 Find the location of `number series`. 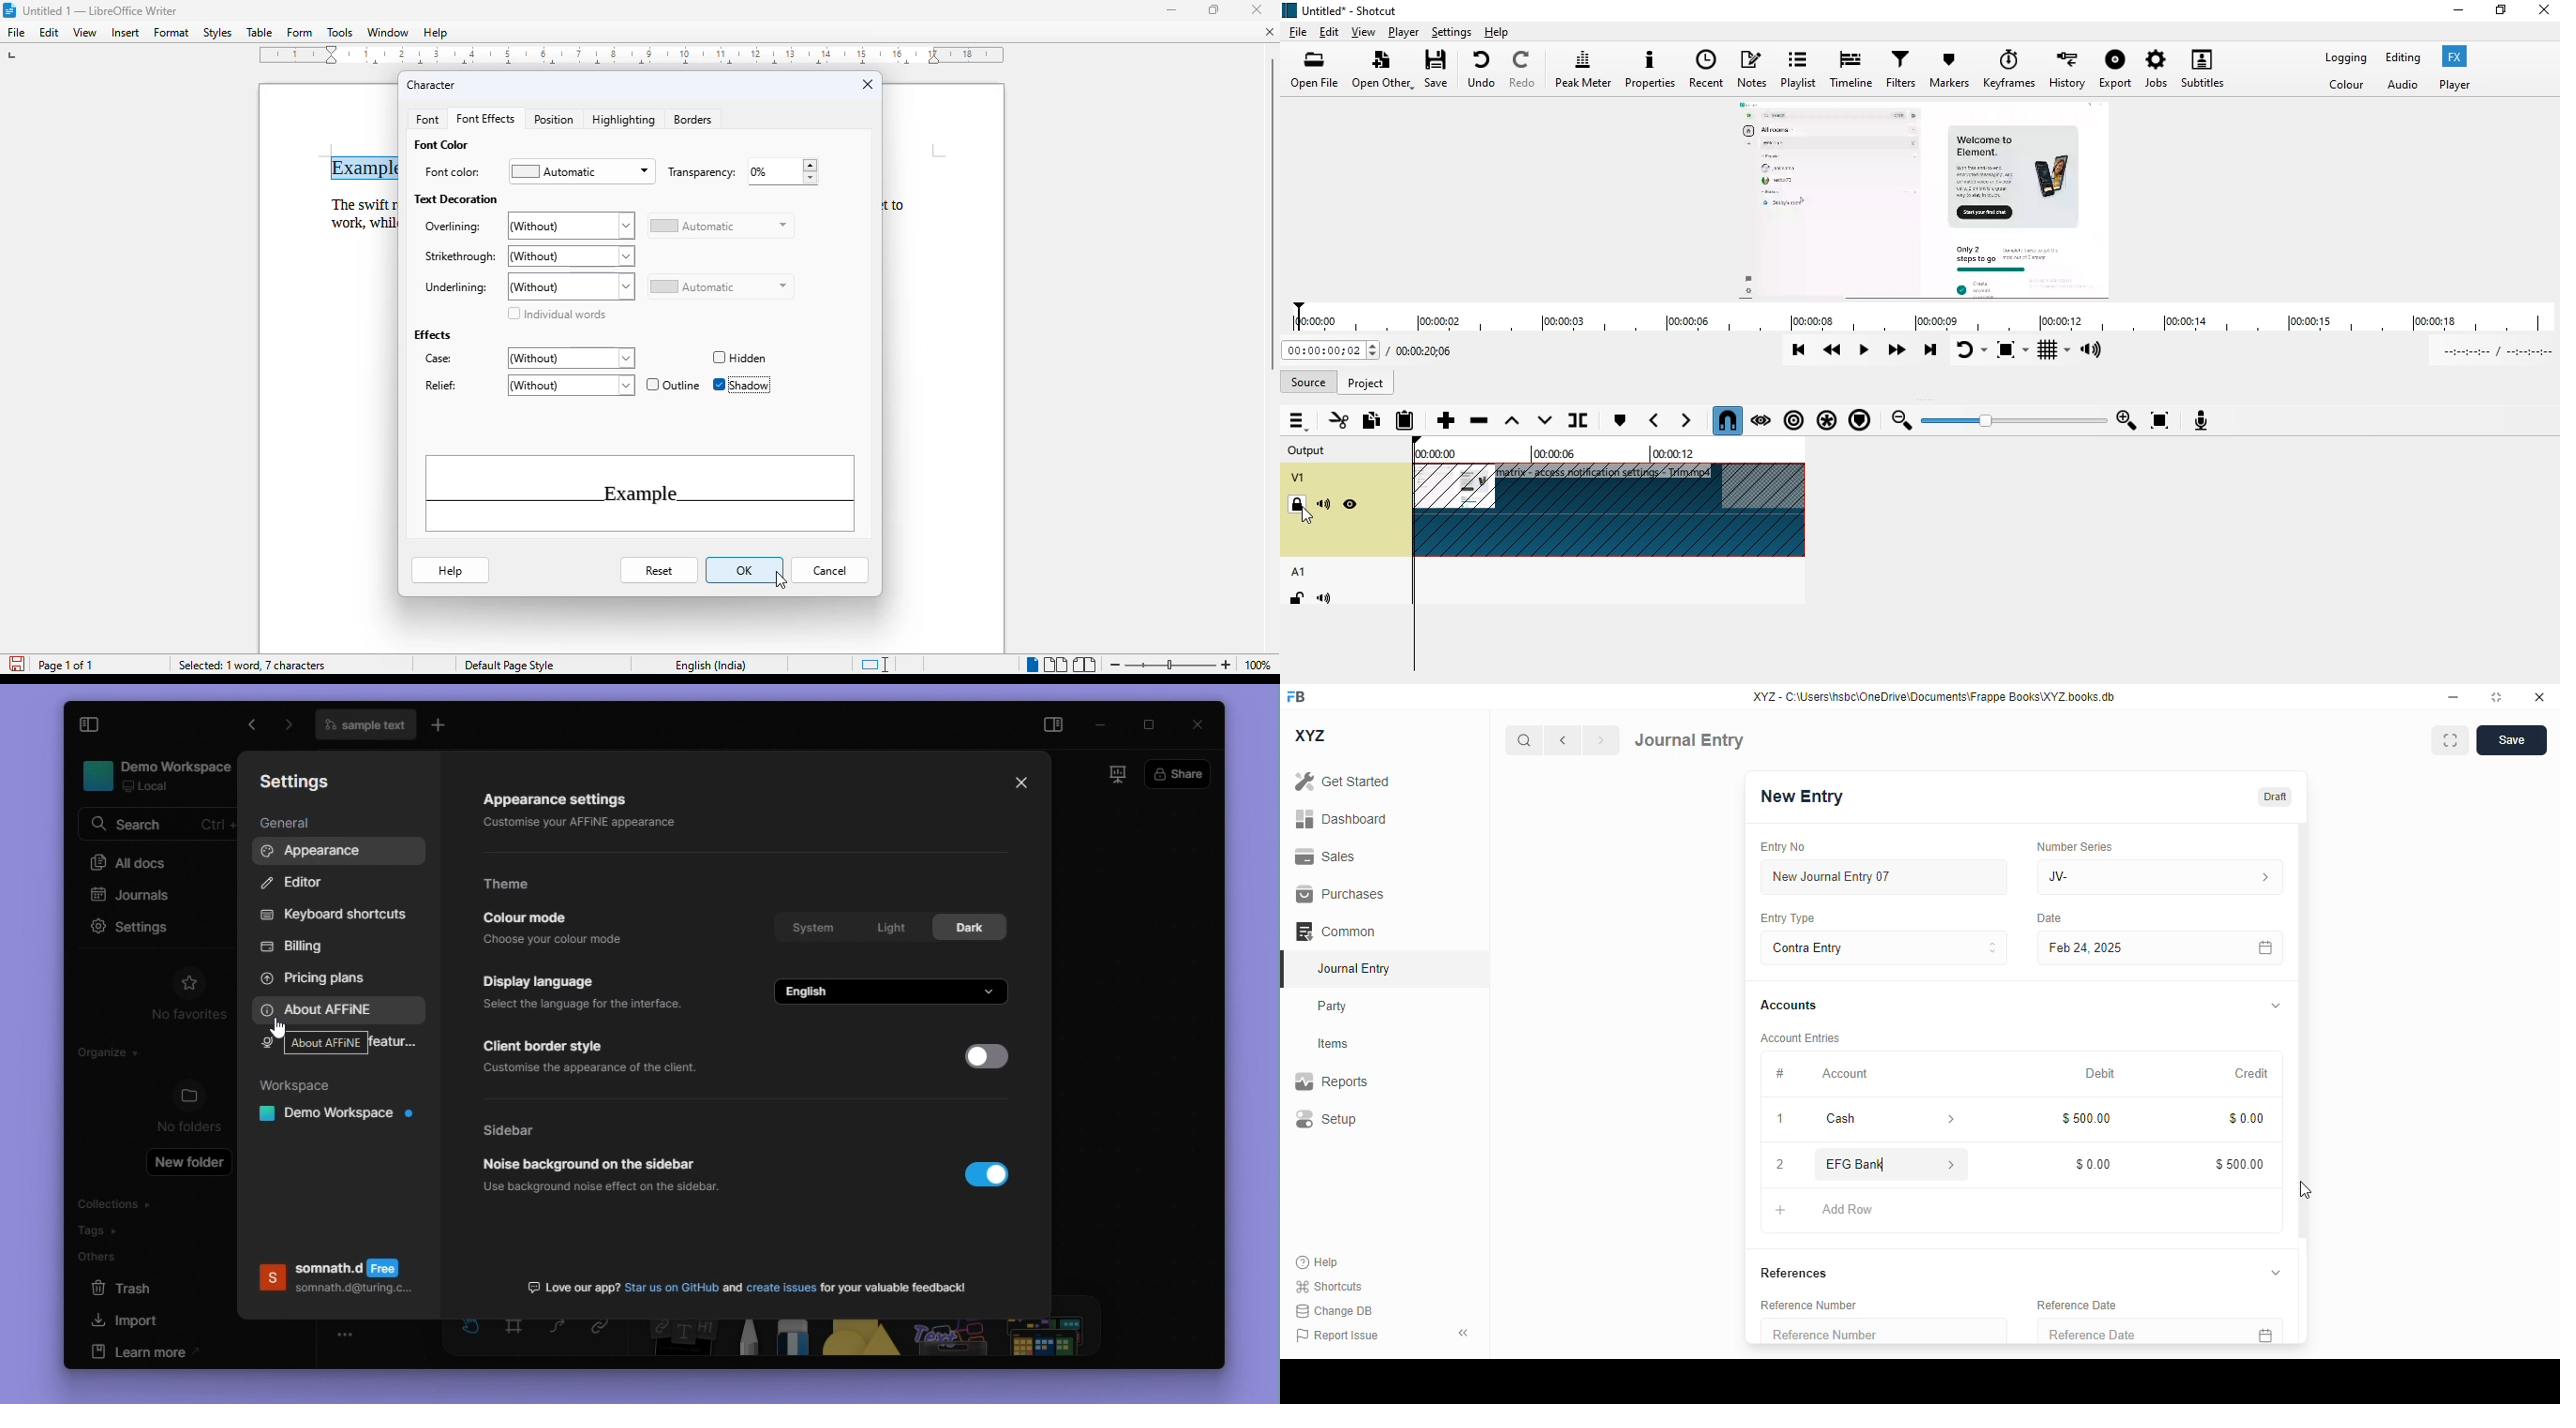

number series is located at coordinates (2077, 846).